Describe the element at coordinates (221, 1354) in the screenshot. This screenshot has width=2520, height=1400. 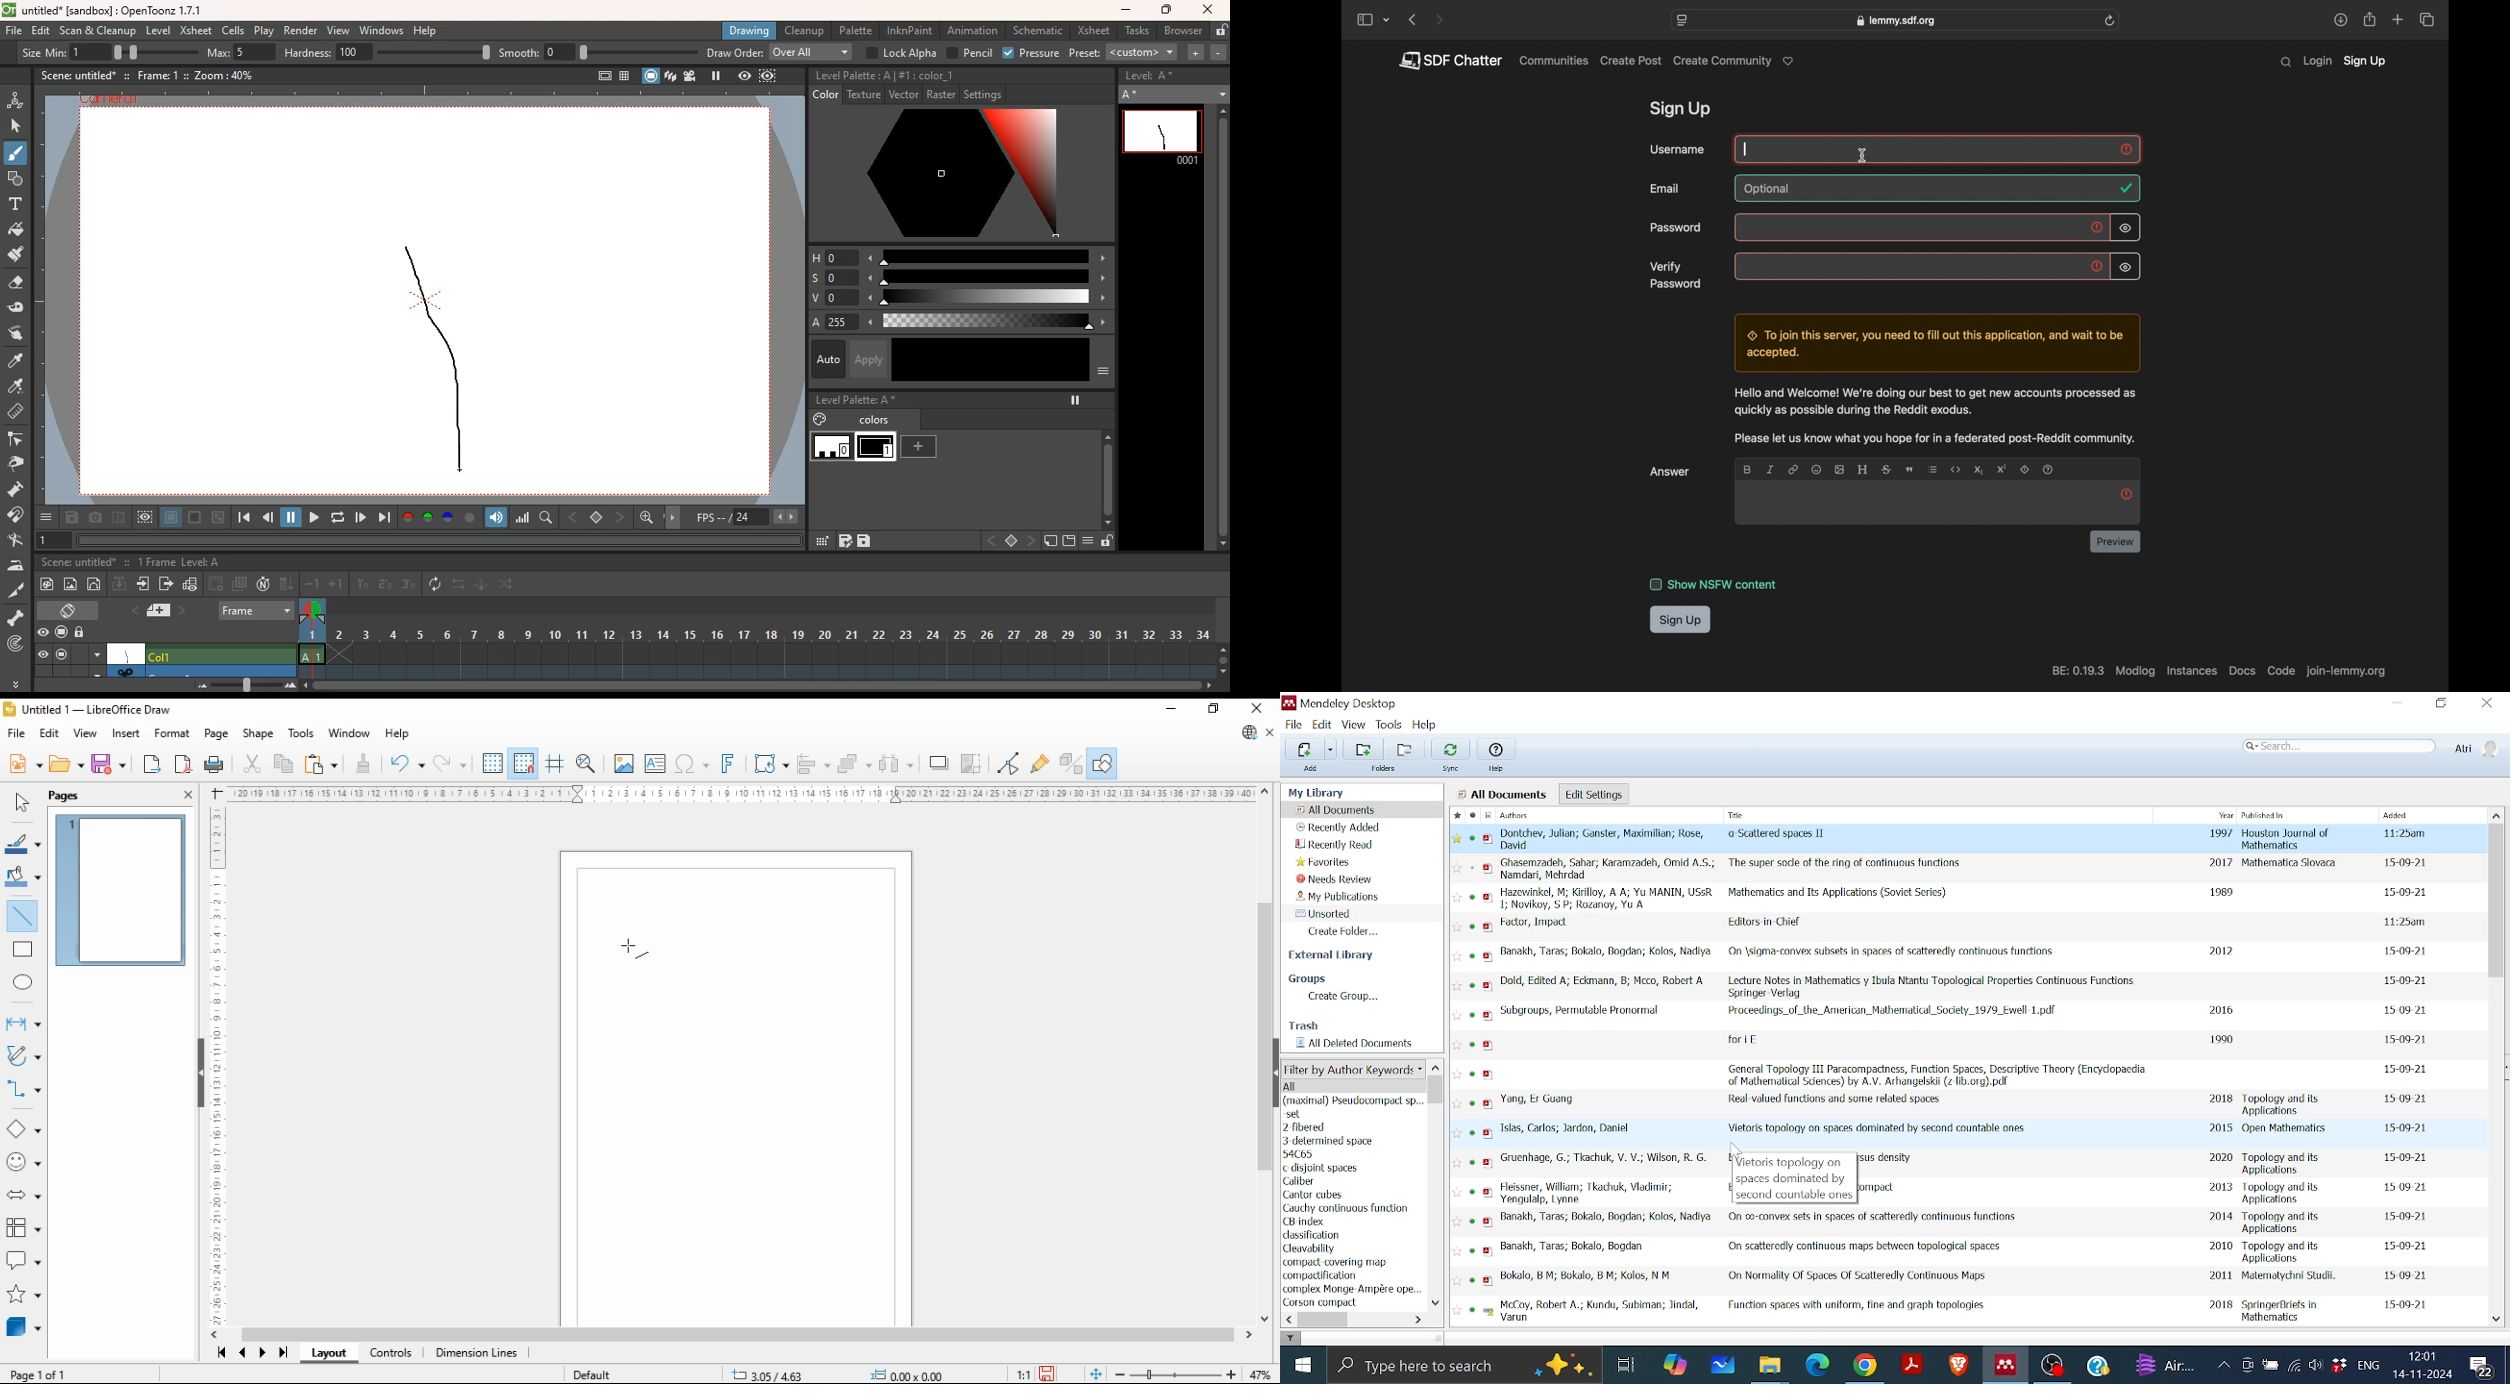
I see `first page` at that location.